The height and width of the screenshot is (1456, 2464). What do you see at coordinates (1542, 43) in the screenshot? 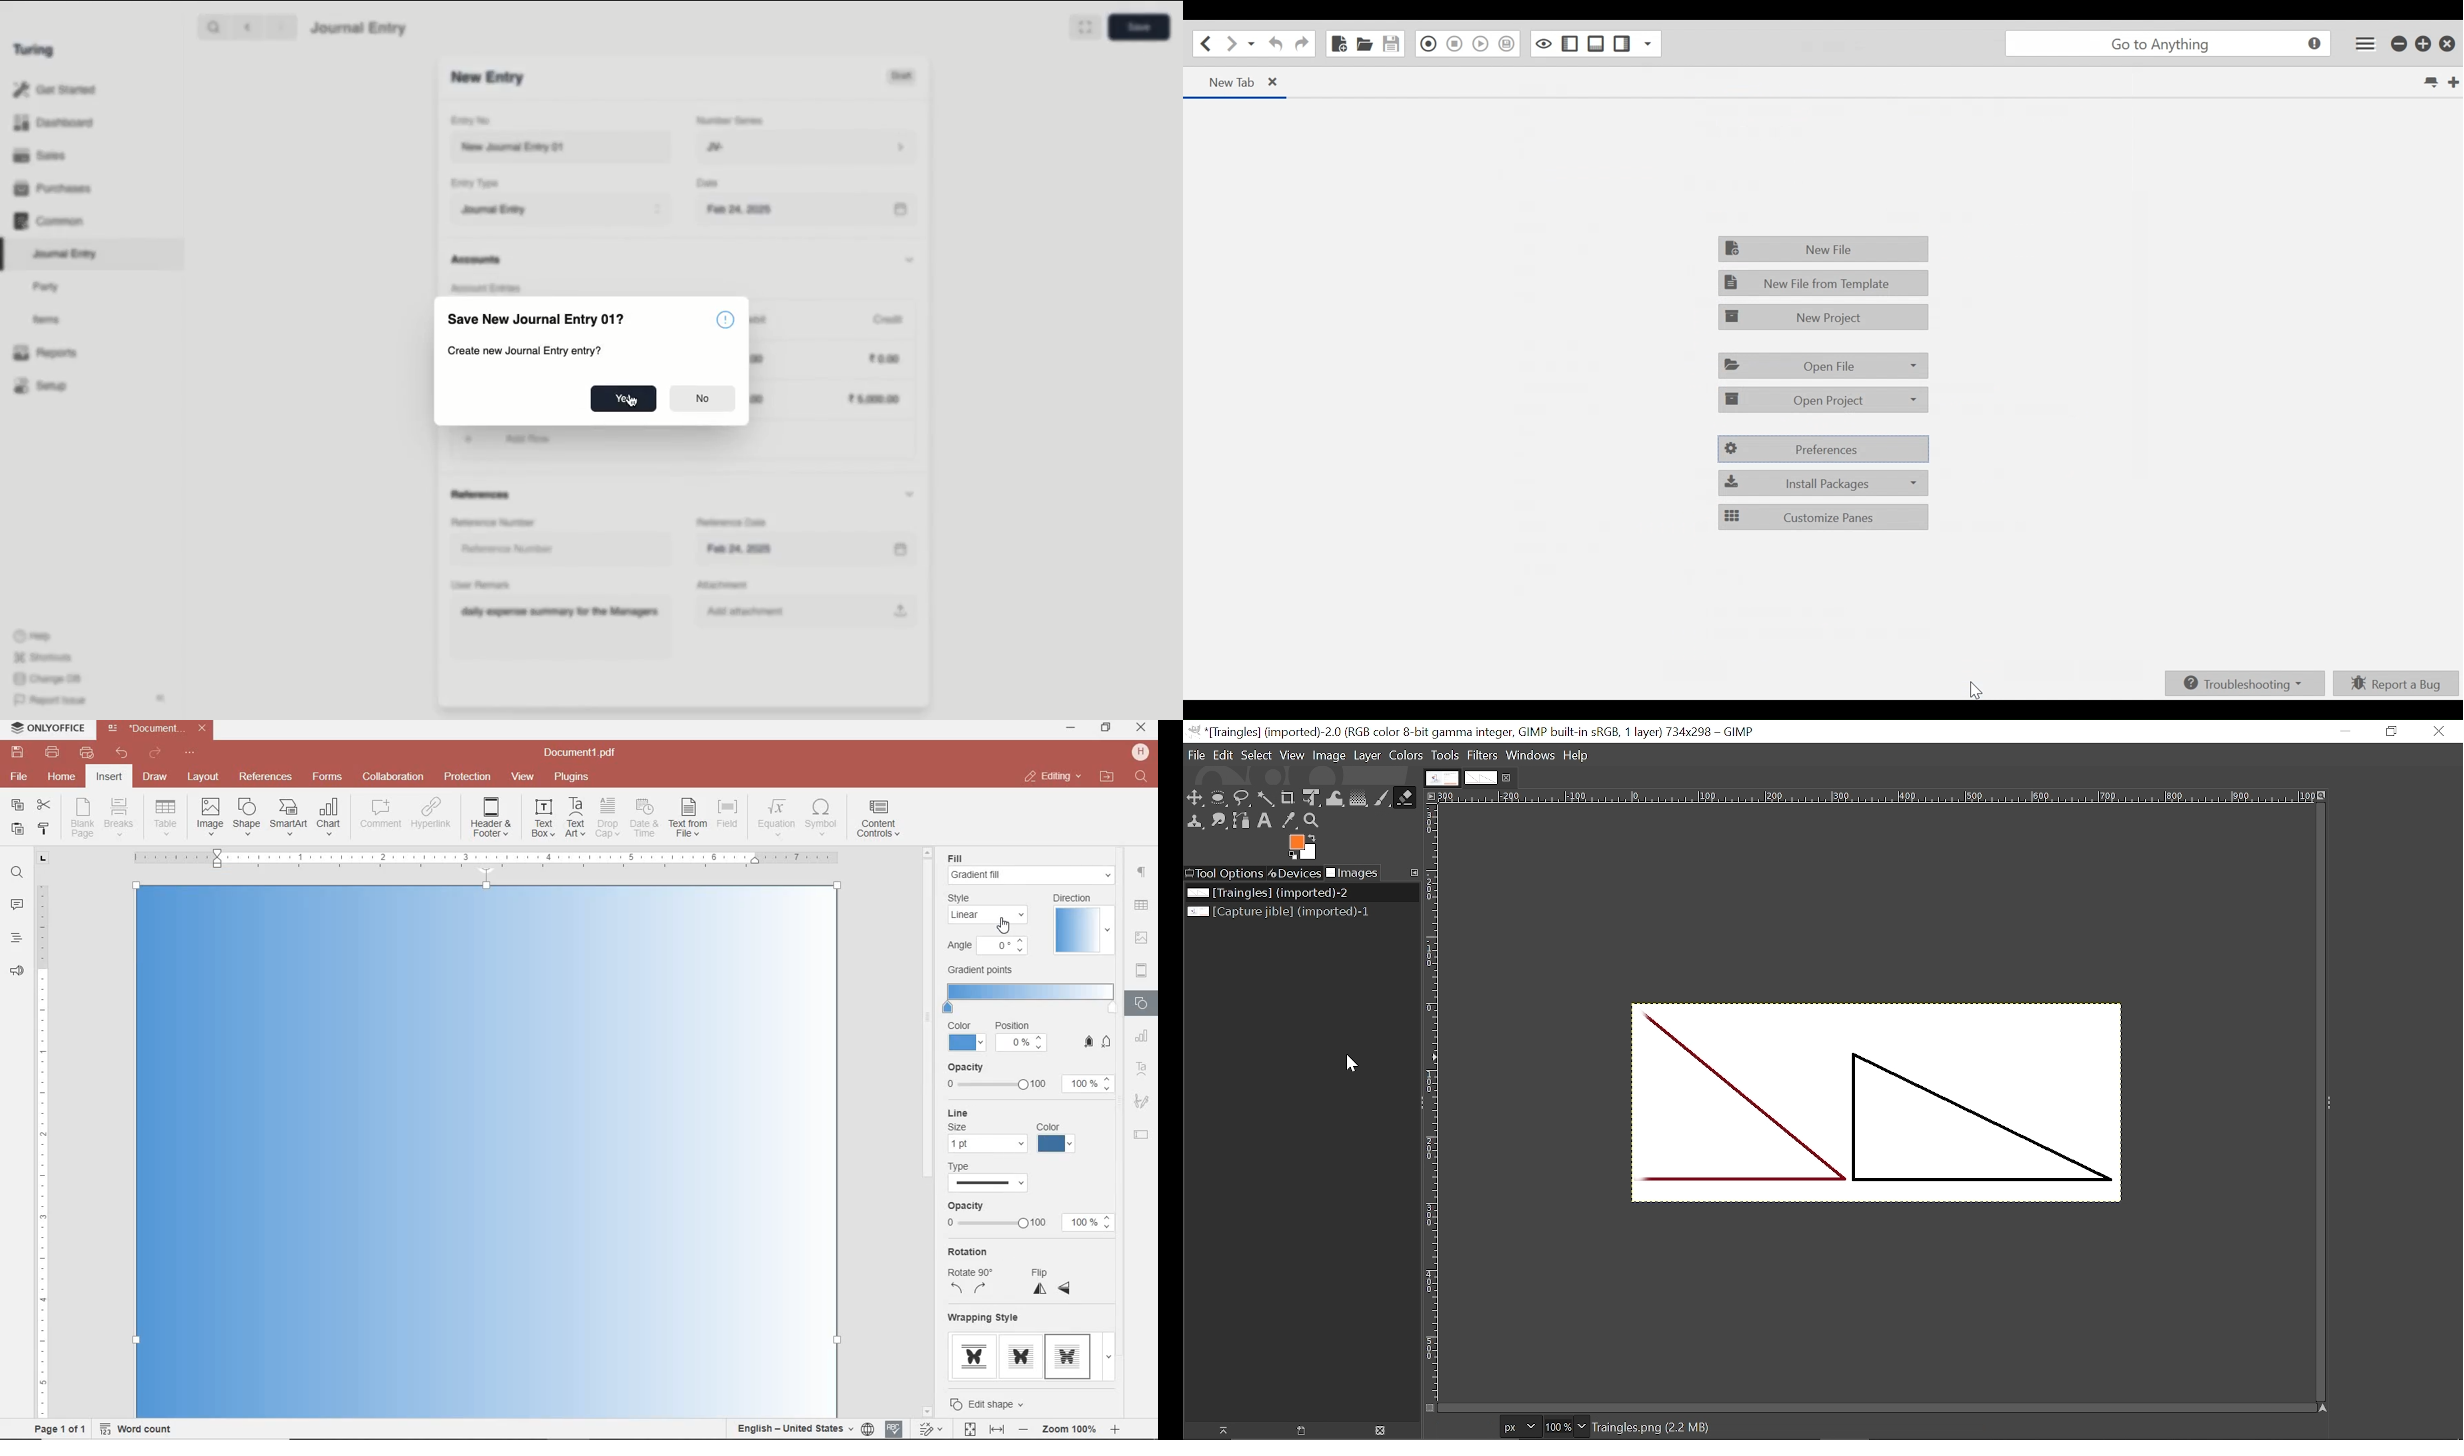
I see `Toggle focus mode` at bounding box center [1542, 43].